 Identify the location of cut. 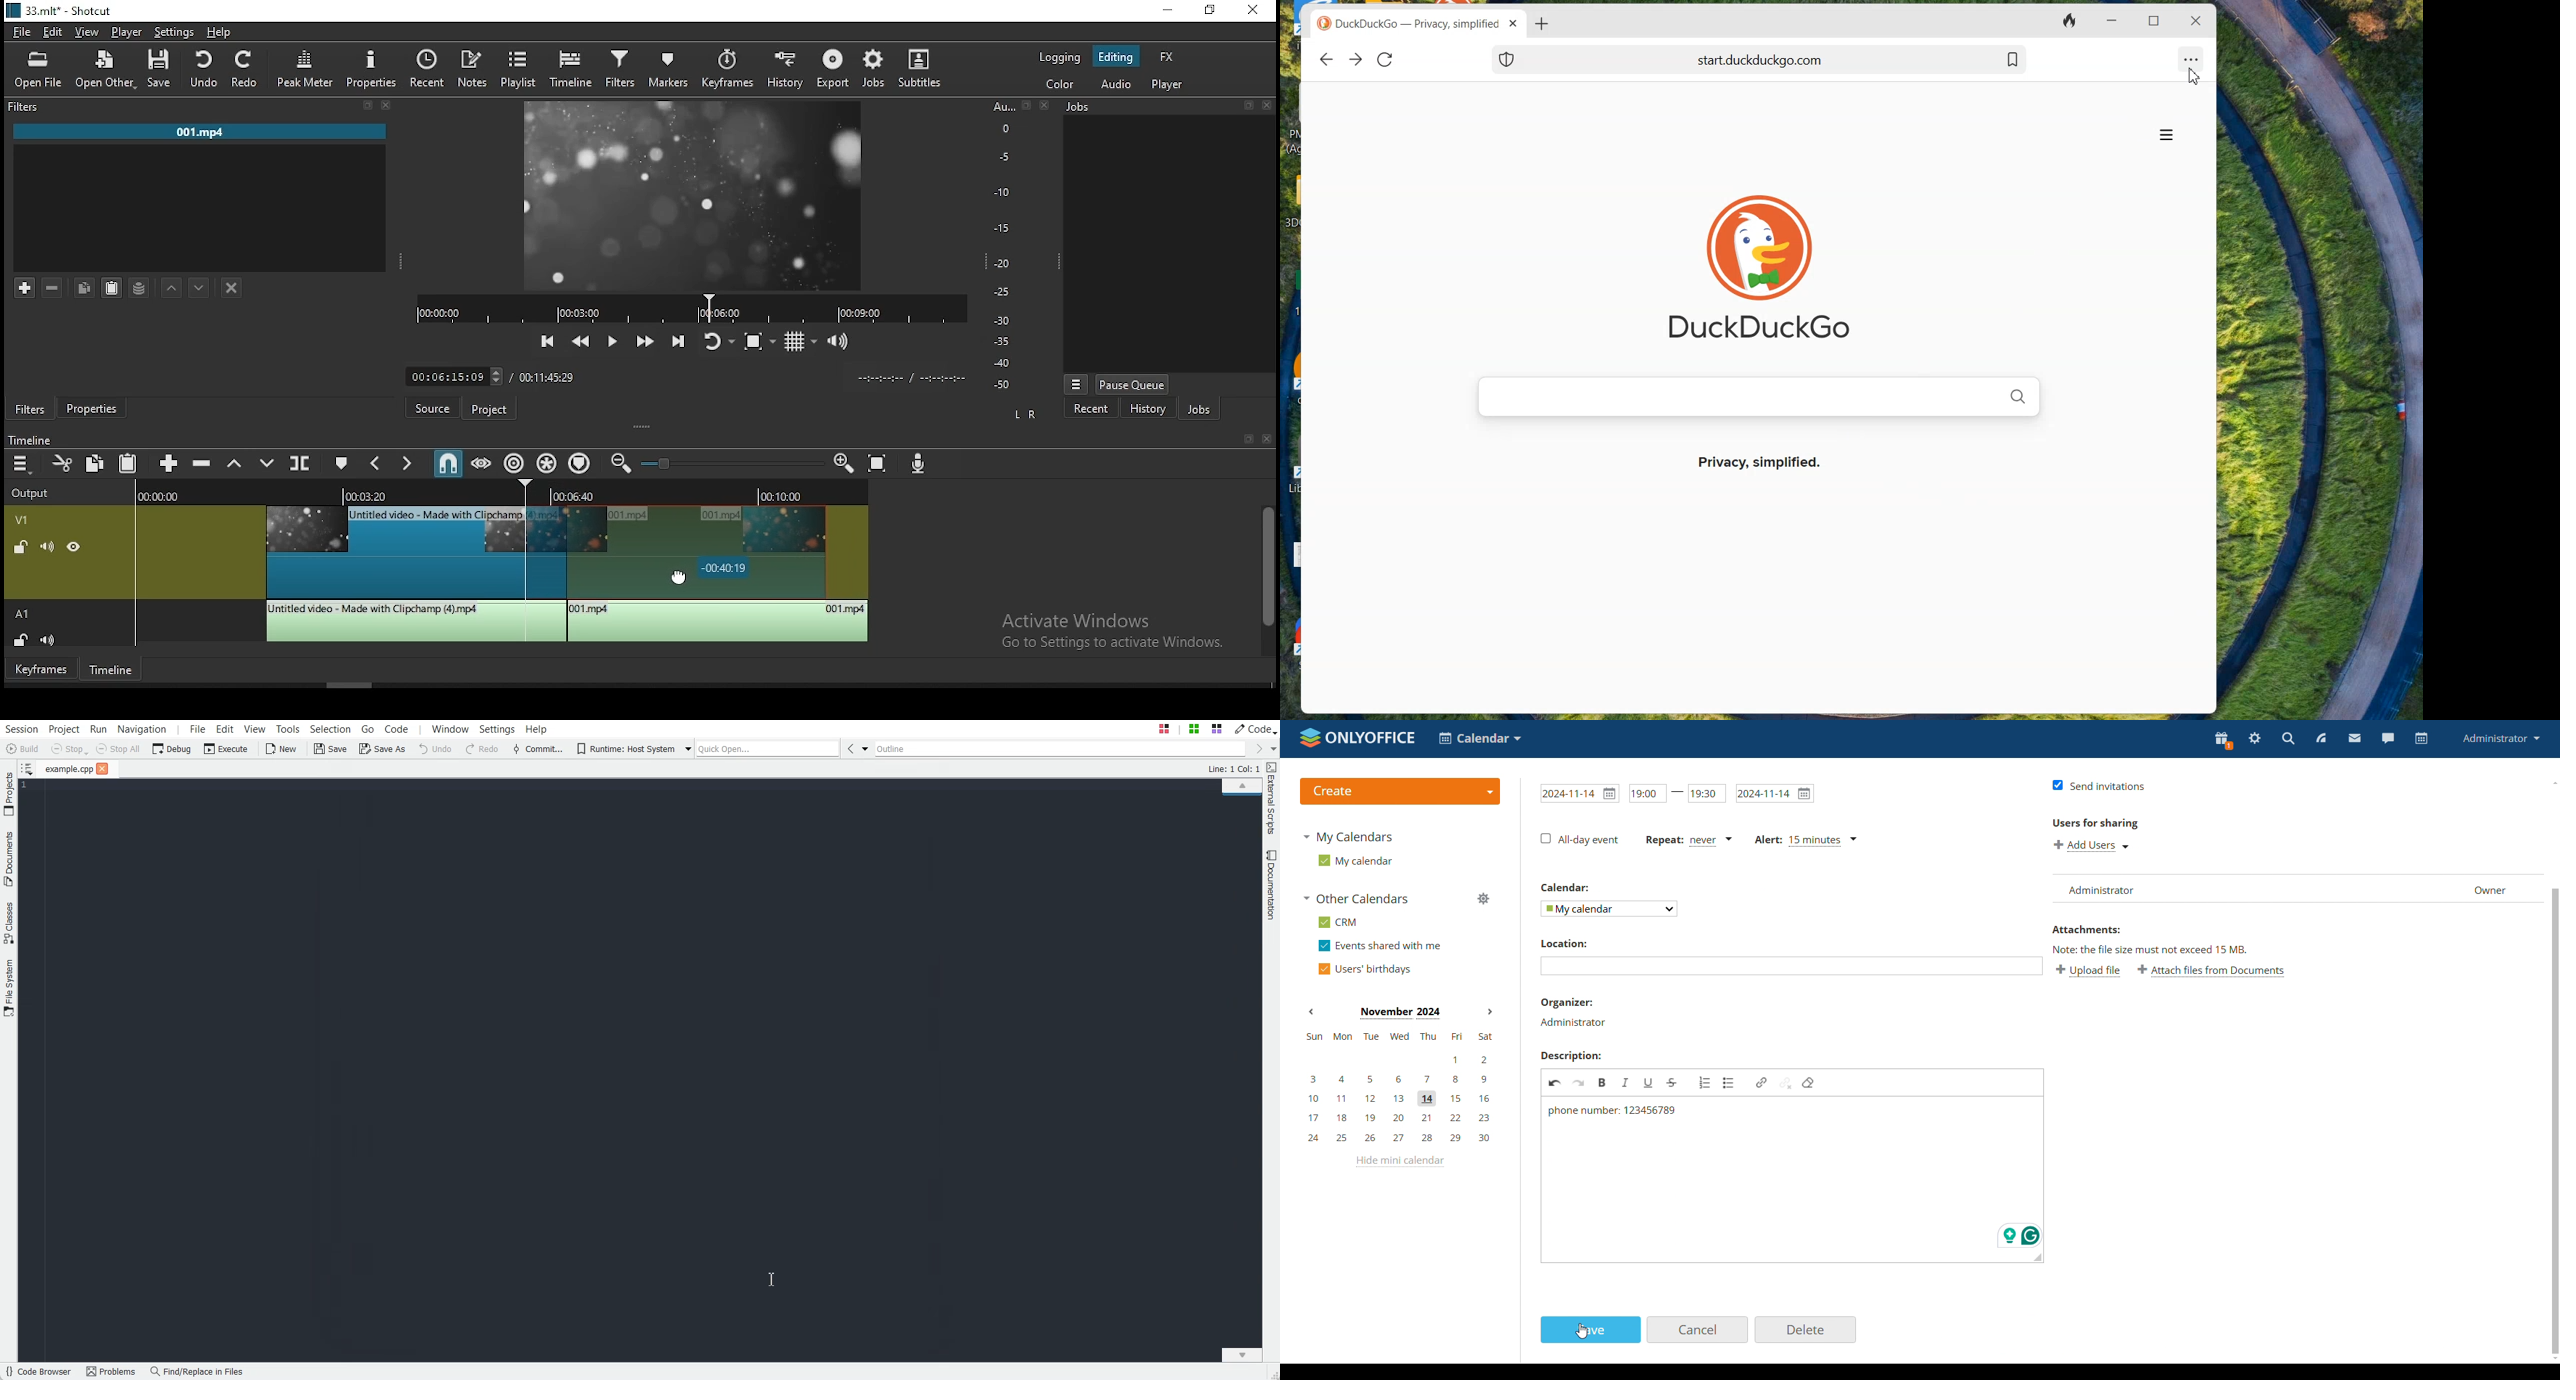
(63, 463).